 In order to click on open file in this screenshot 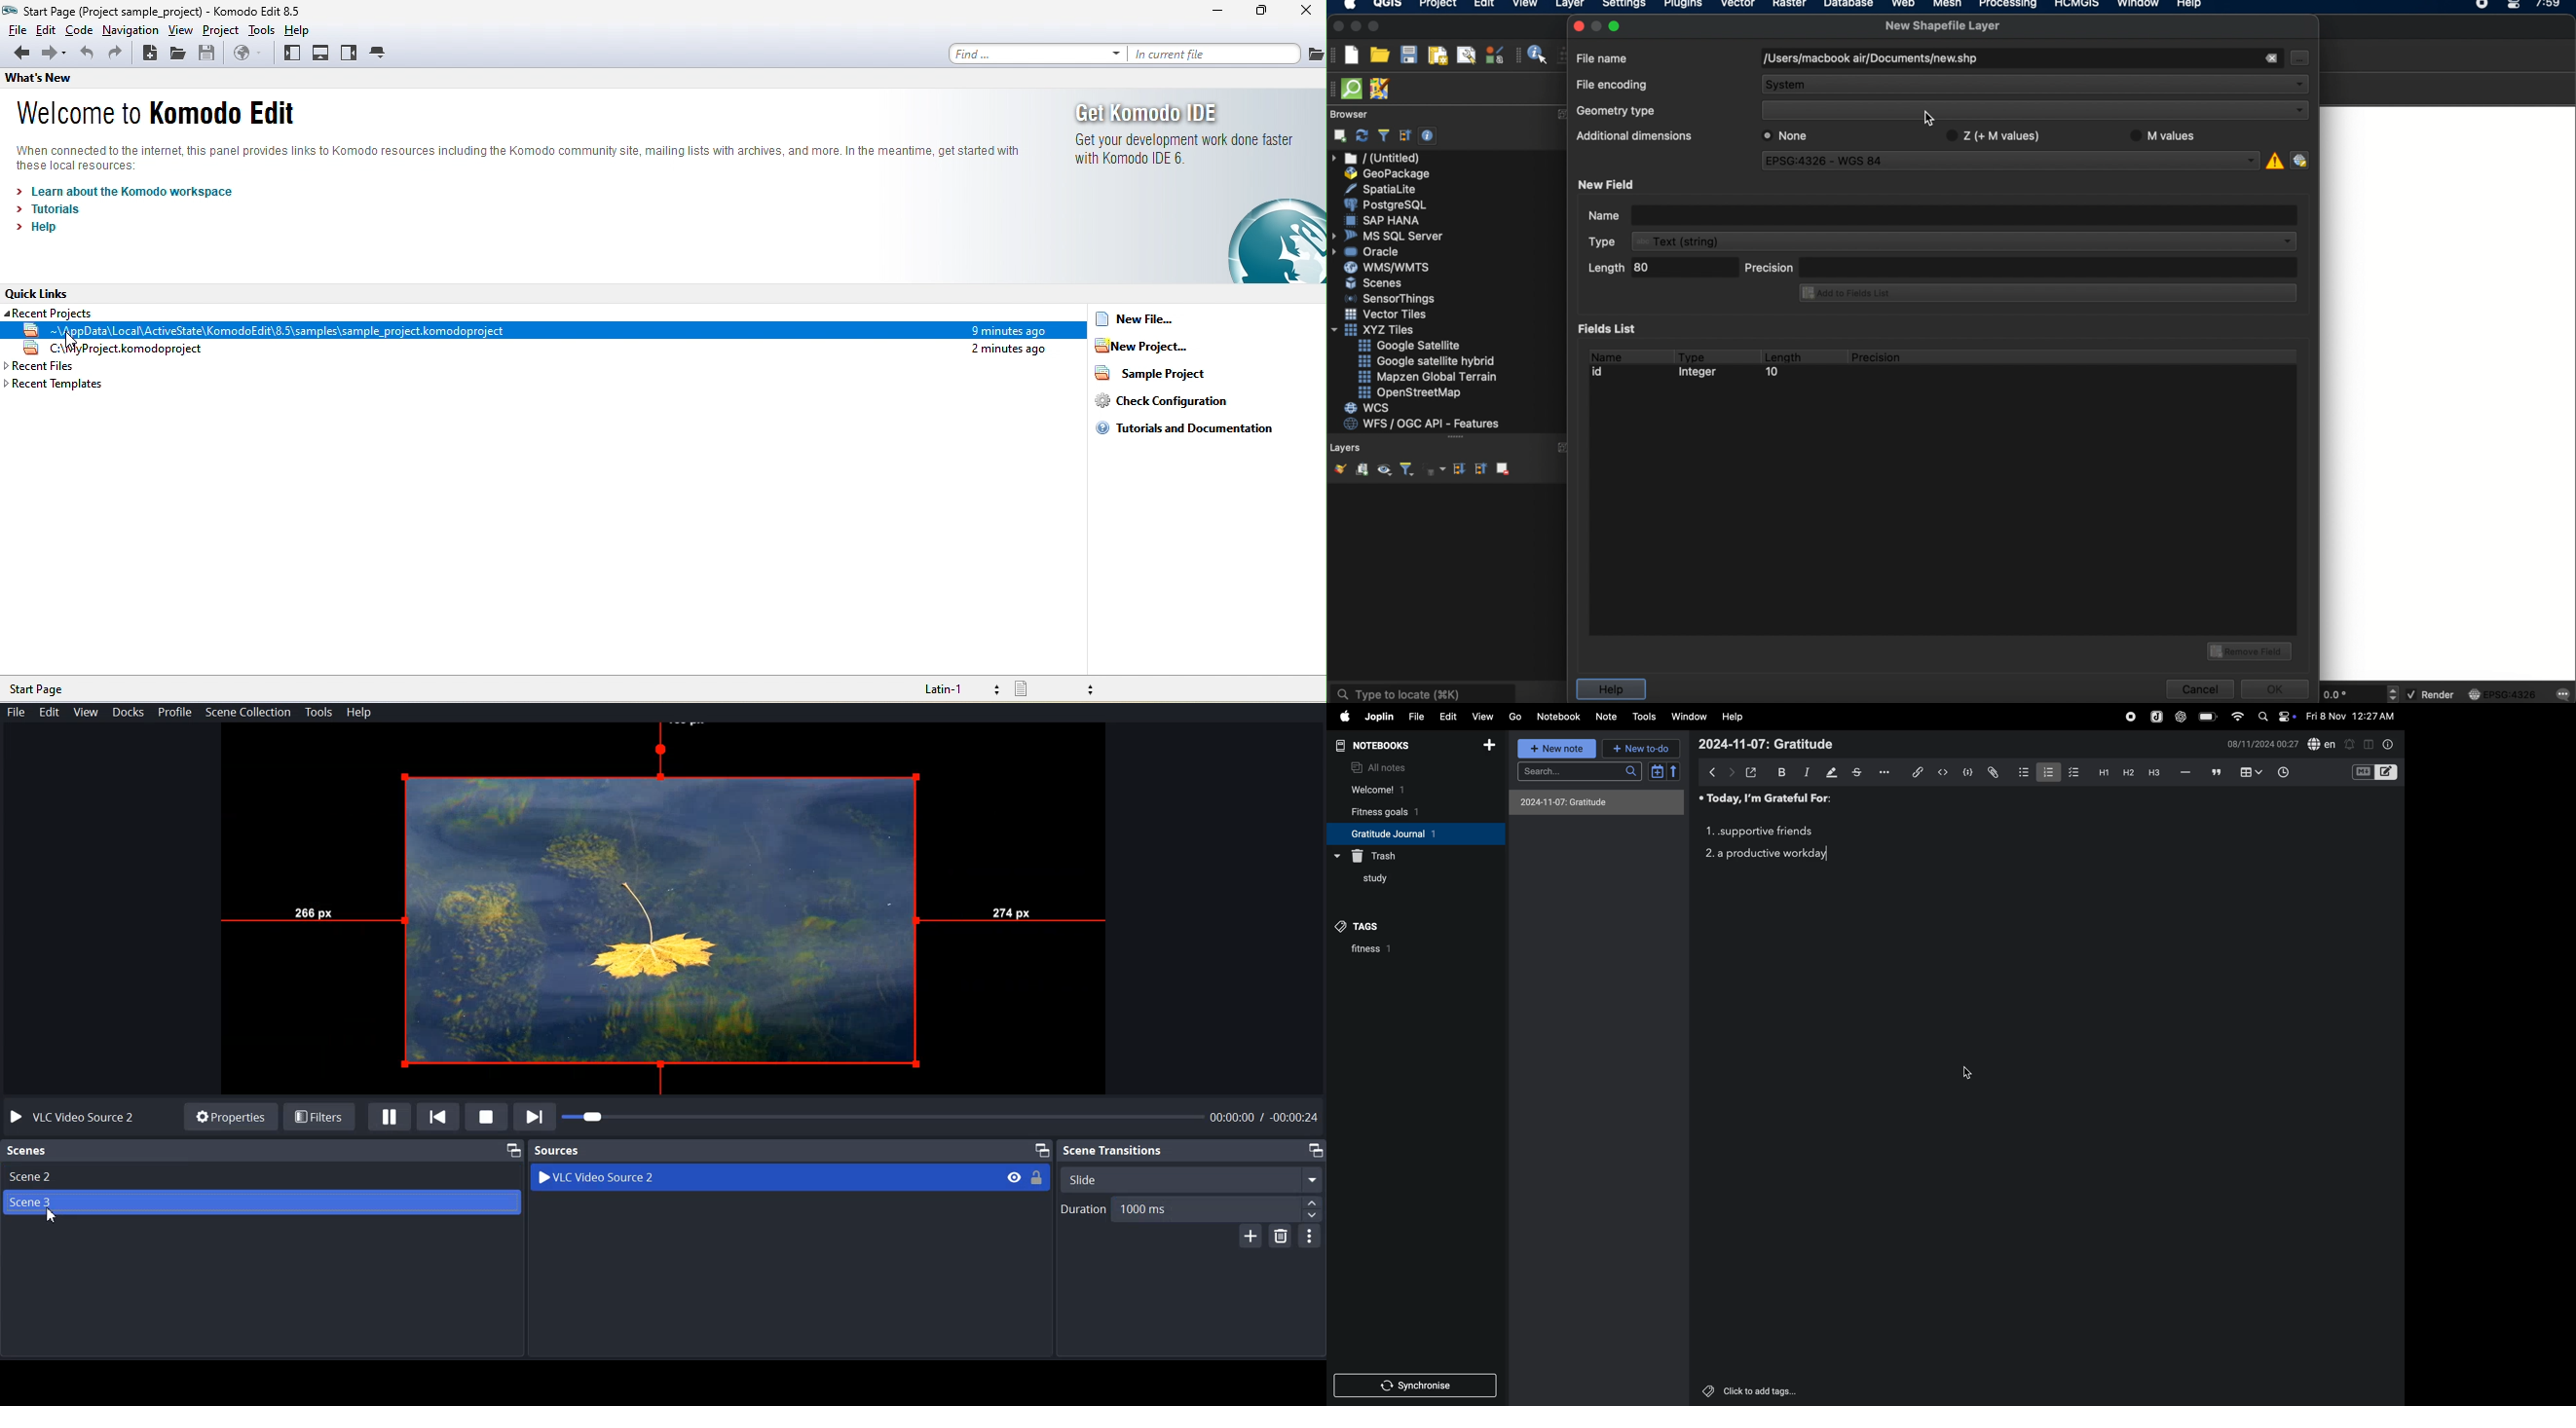, I will do `click(1751, 771)`.